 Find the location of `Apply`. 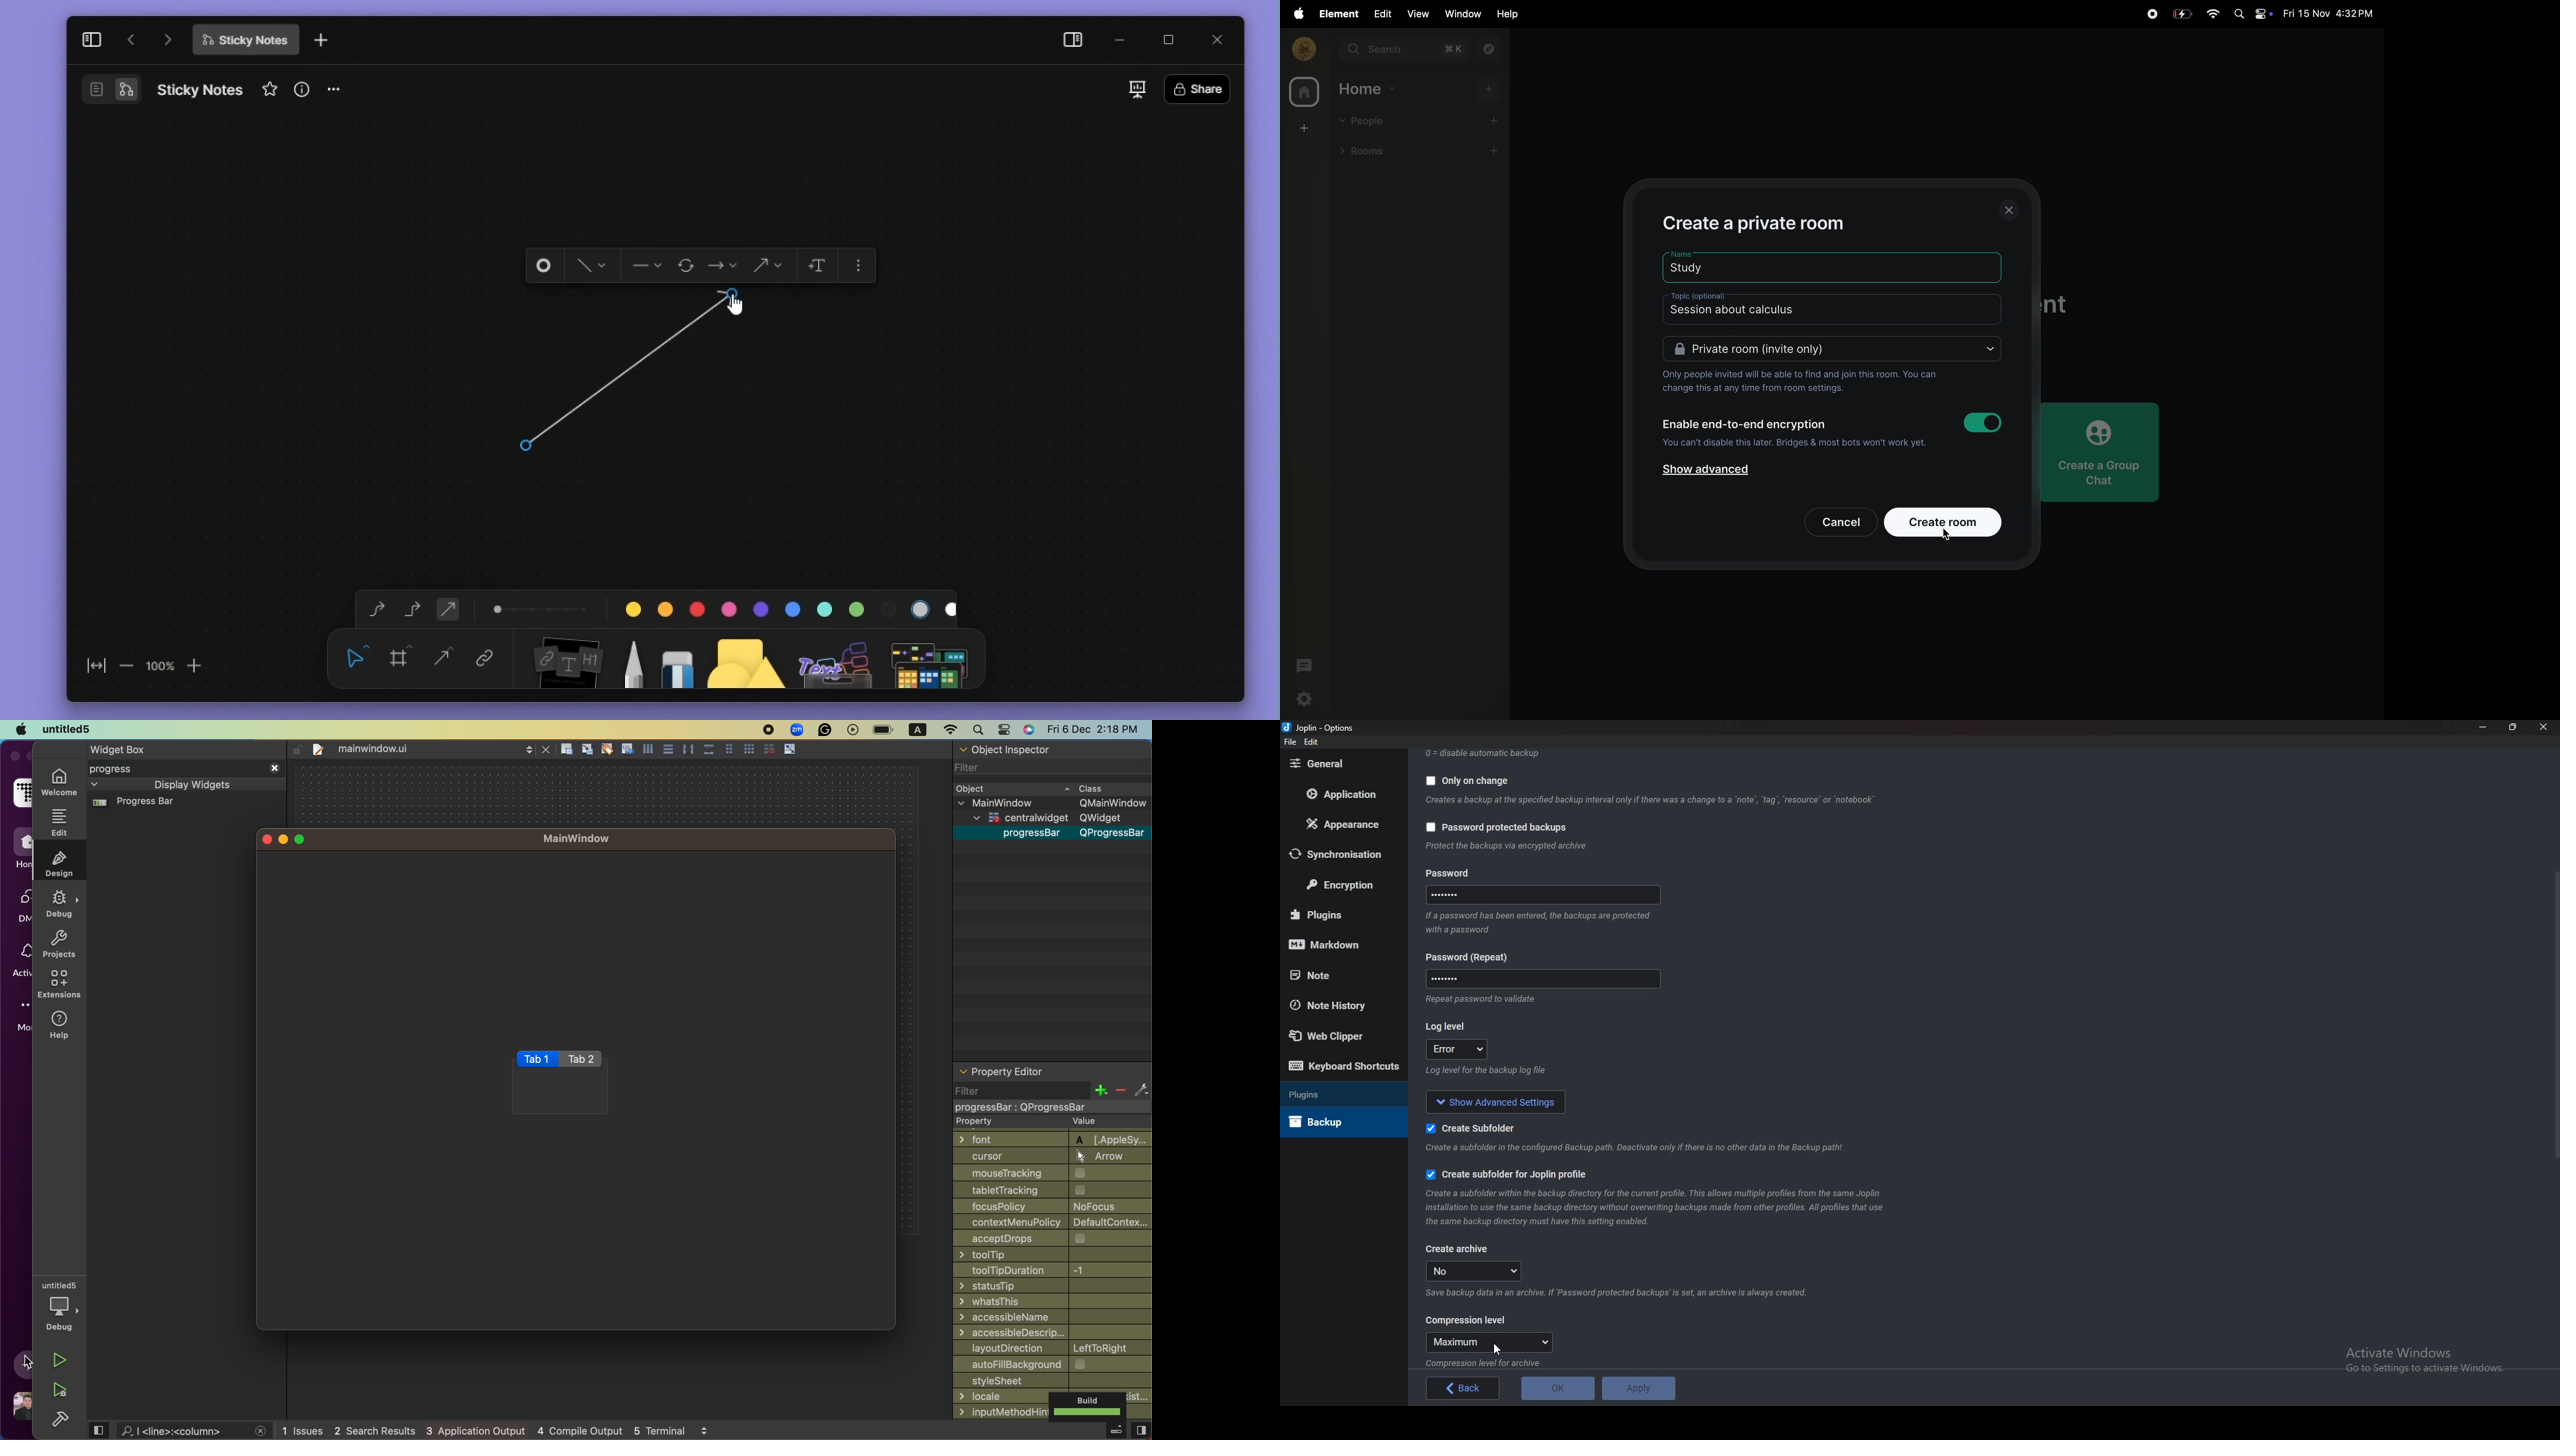

Apply is located at coordinates (1637, 1387).